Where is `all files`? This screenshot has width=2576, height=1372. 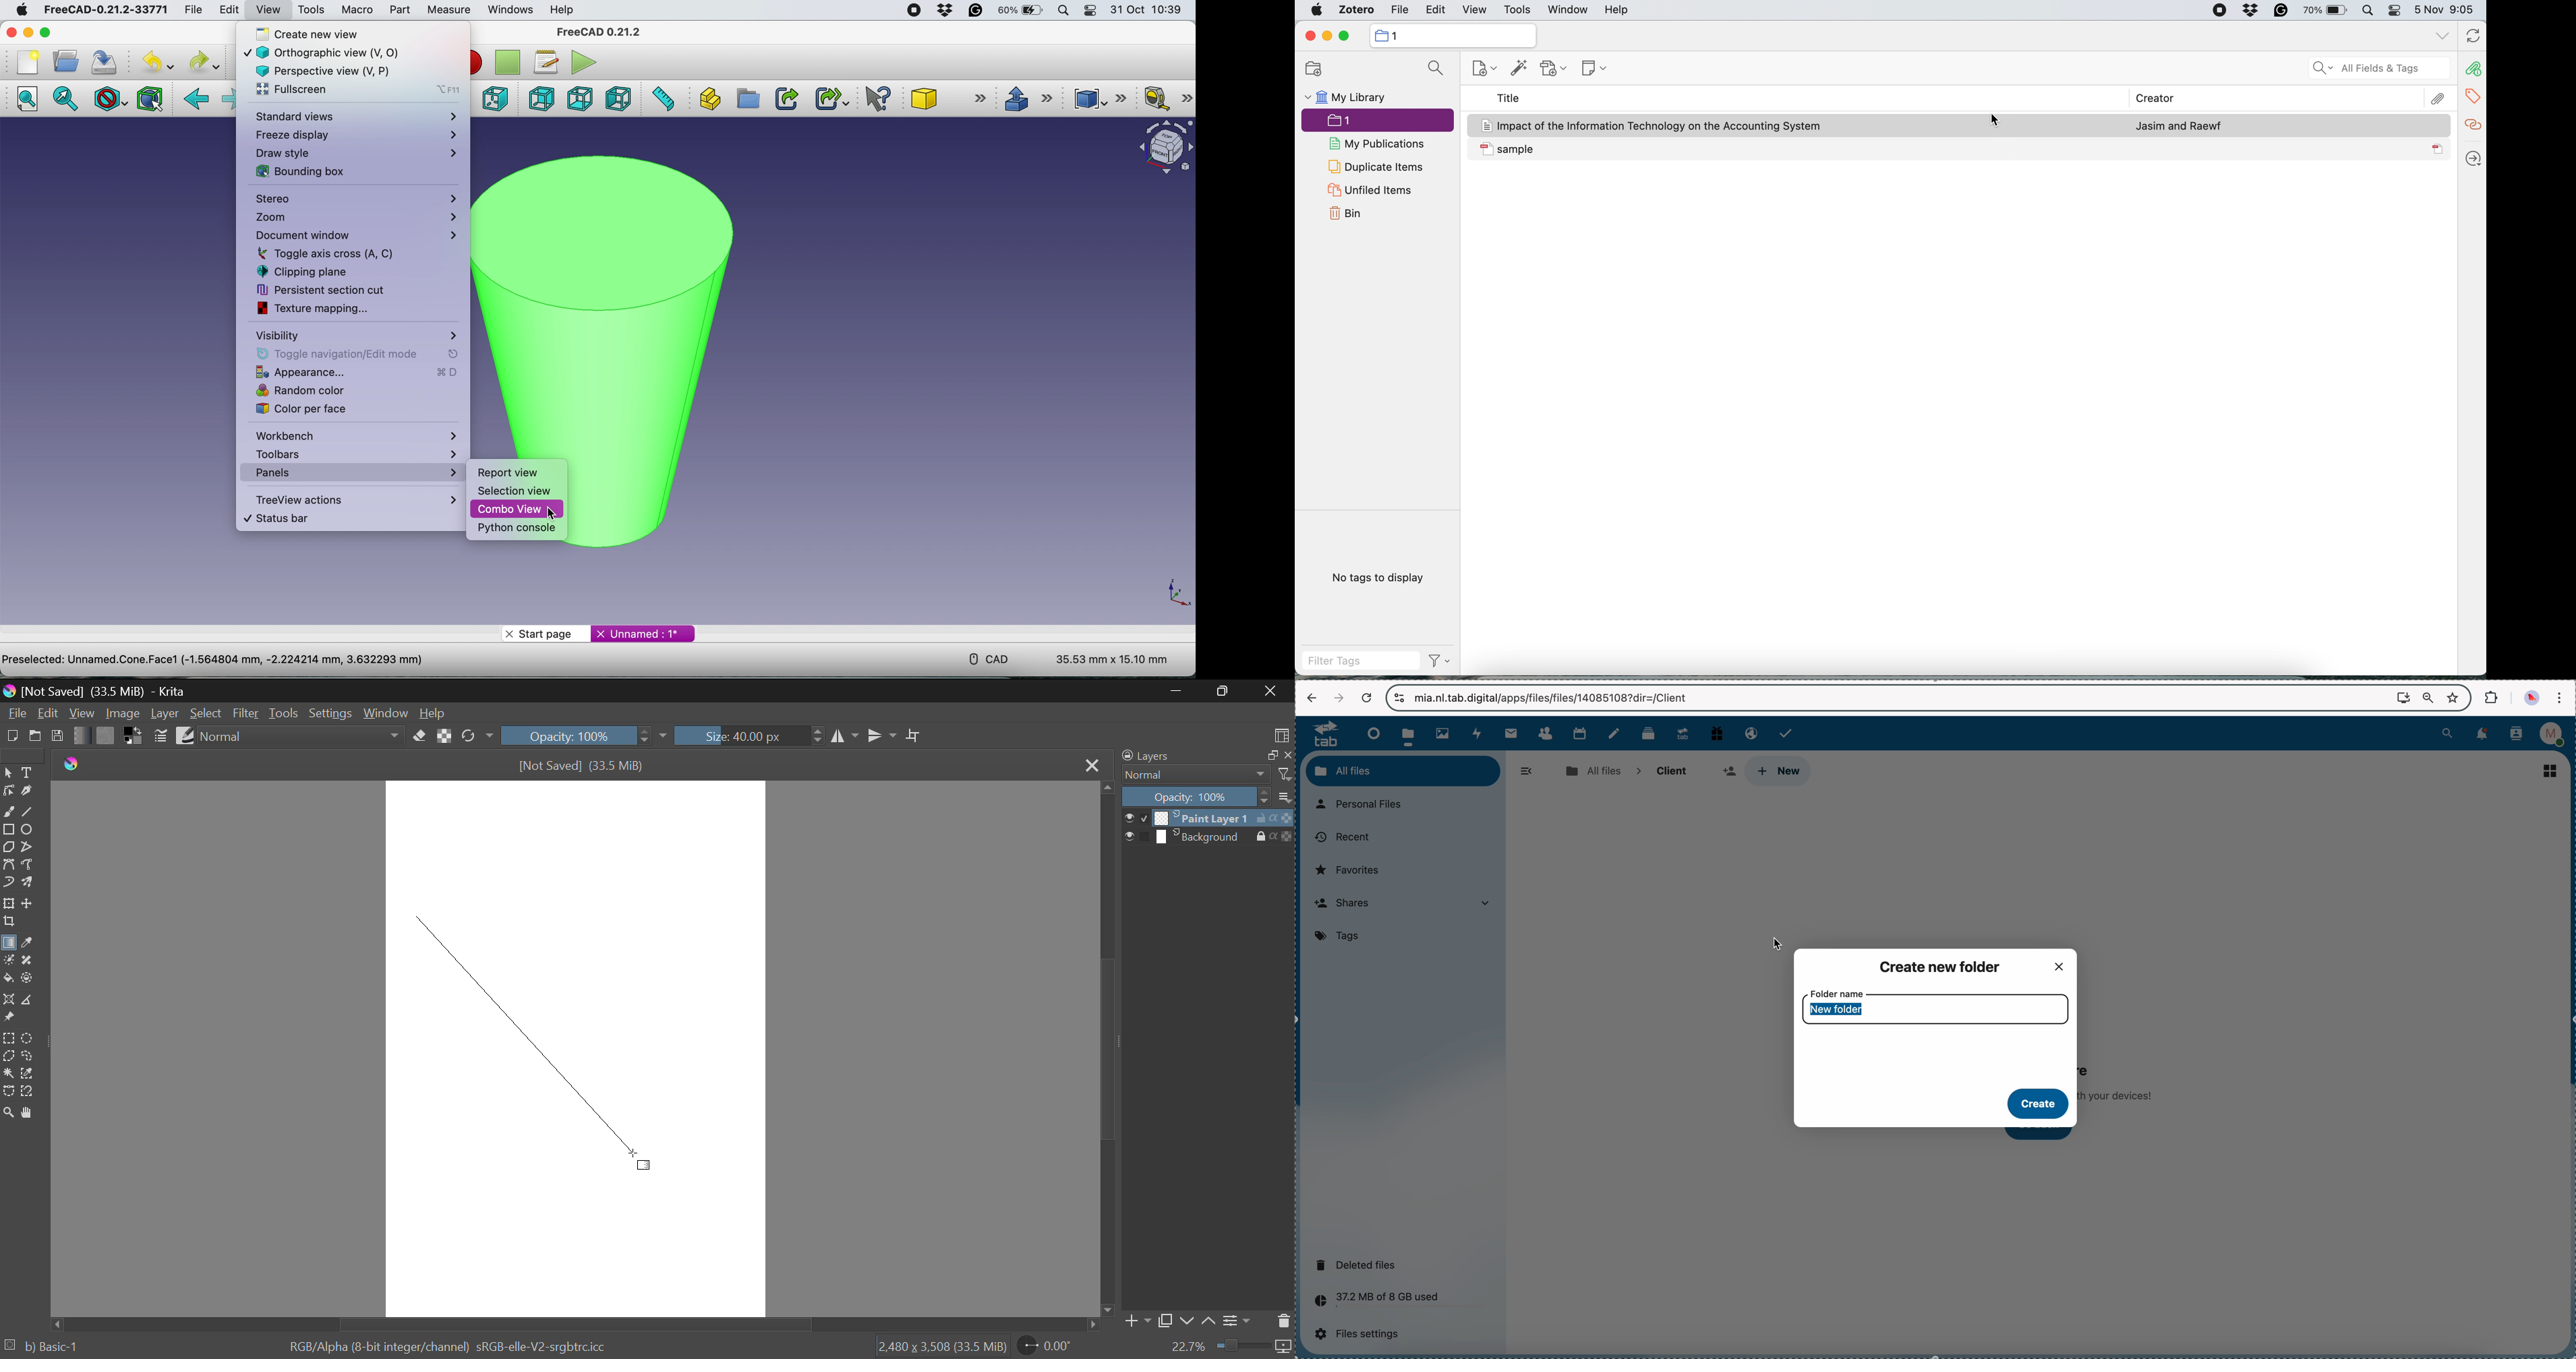 all files is located at coordinates (1593, 771).